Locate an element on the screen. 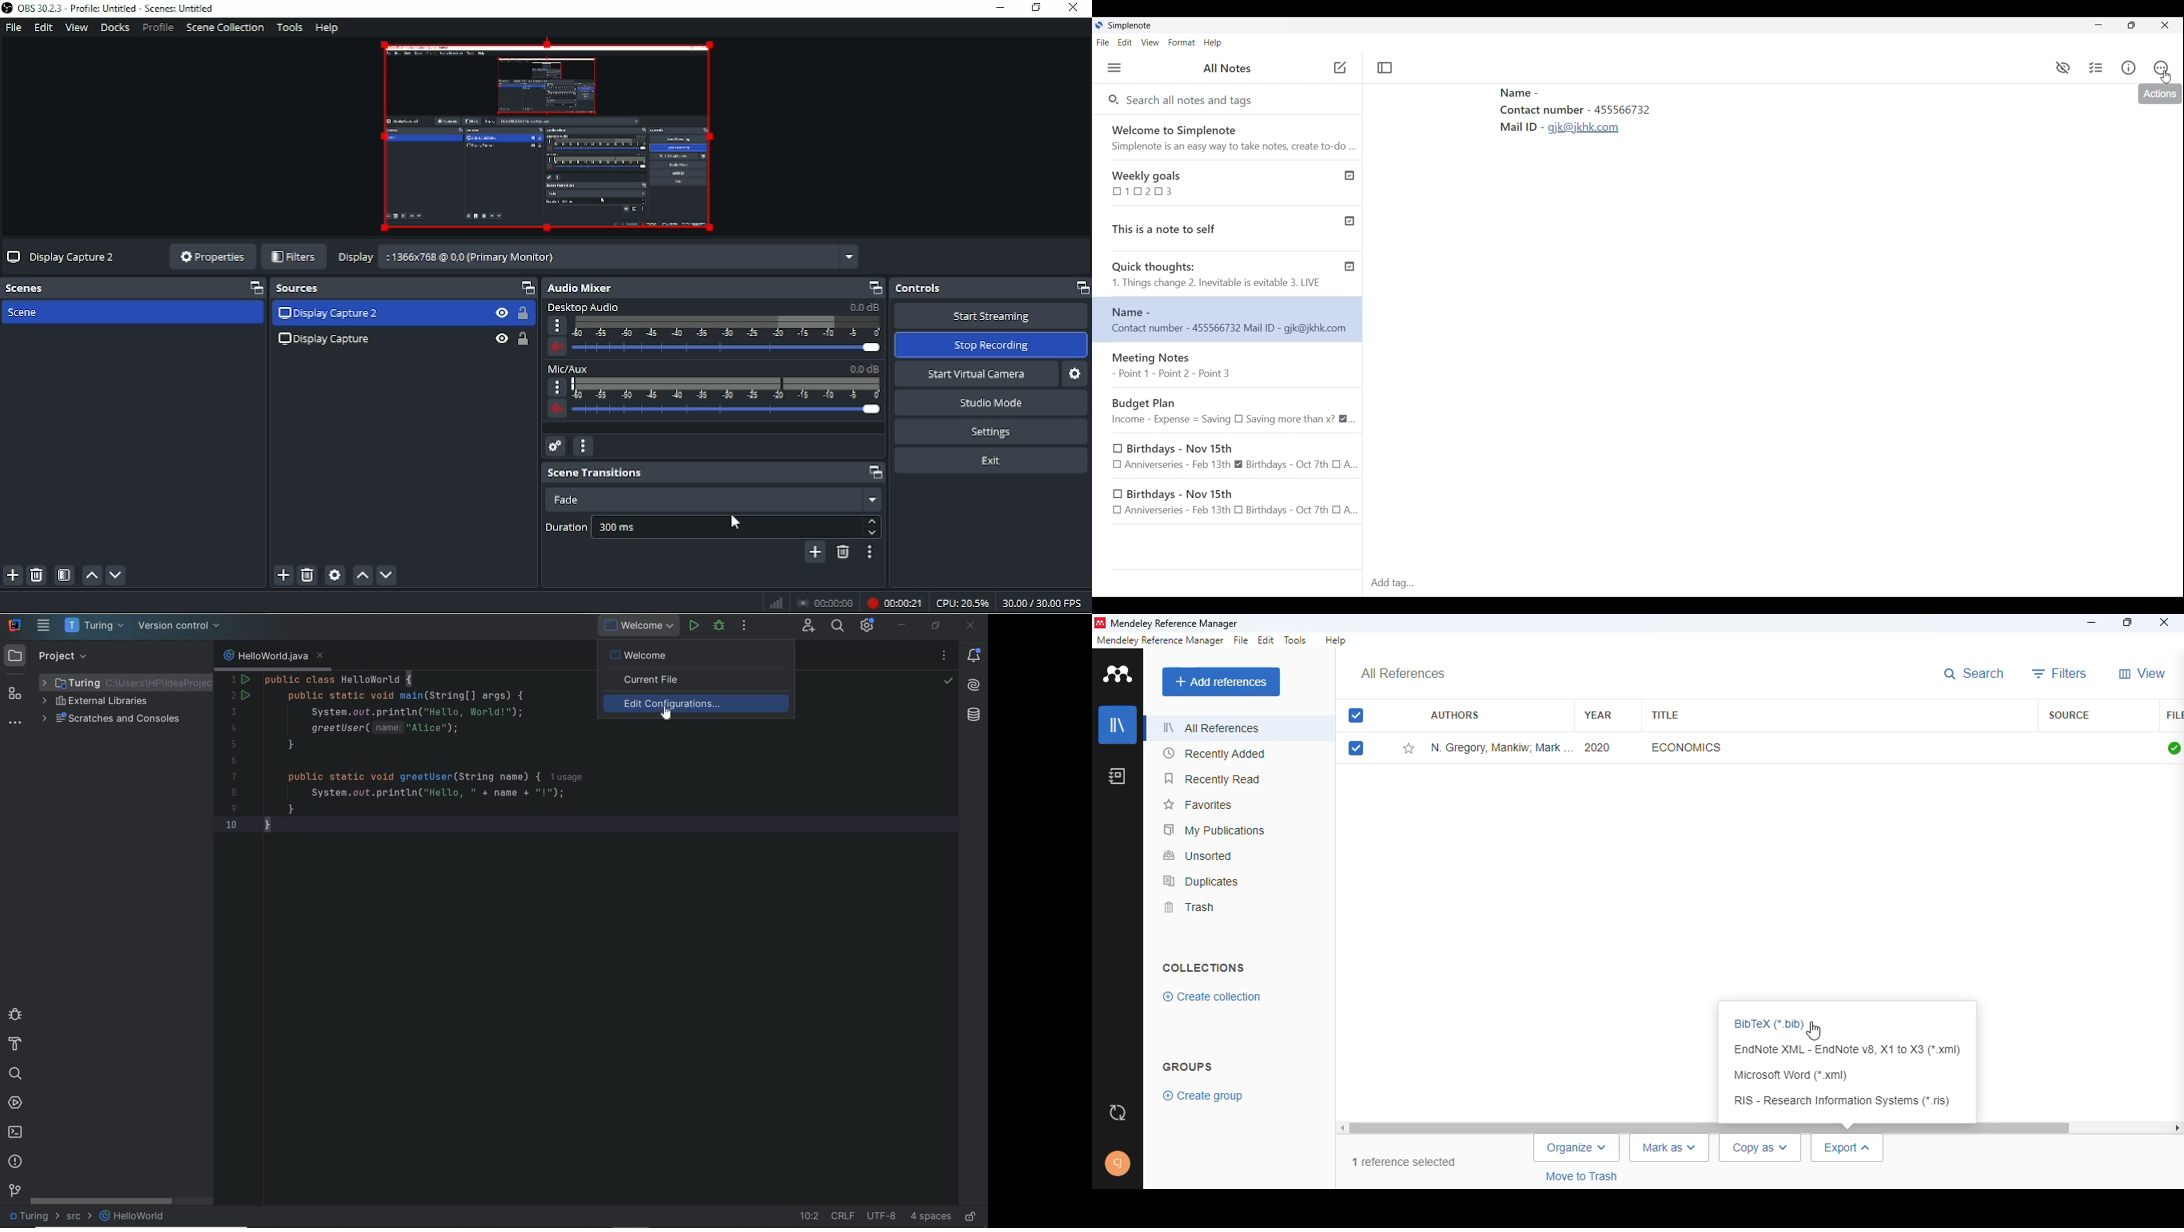 The width and height of the screenshot is (2184, 1232). group is located at coordinates (1188, 1066).